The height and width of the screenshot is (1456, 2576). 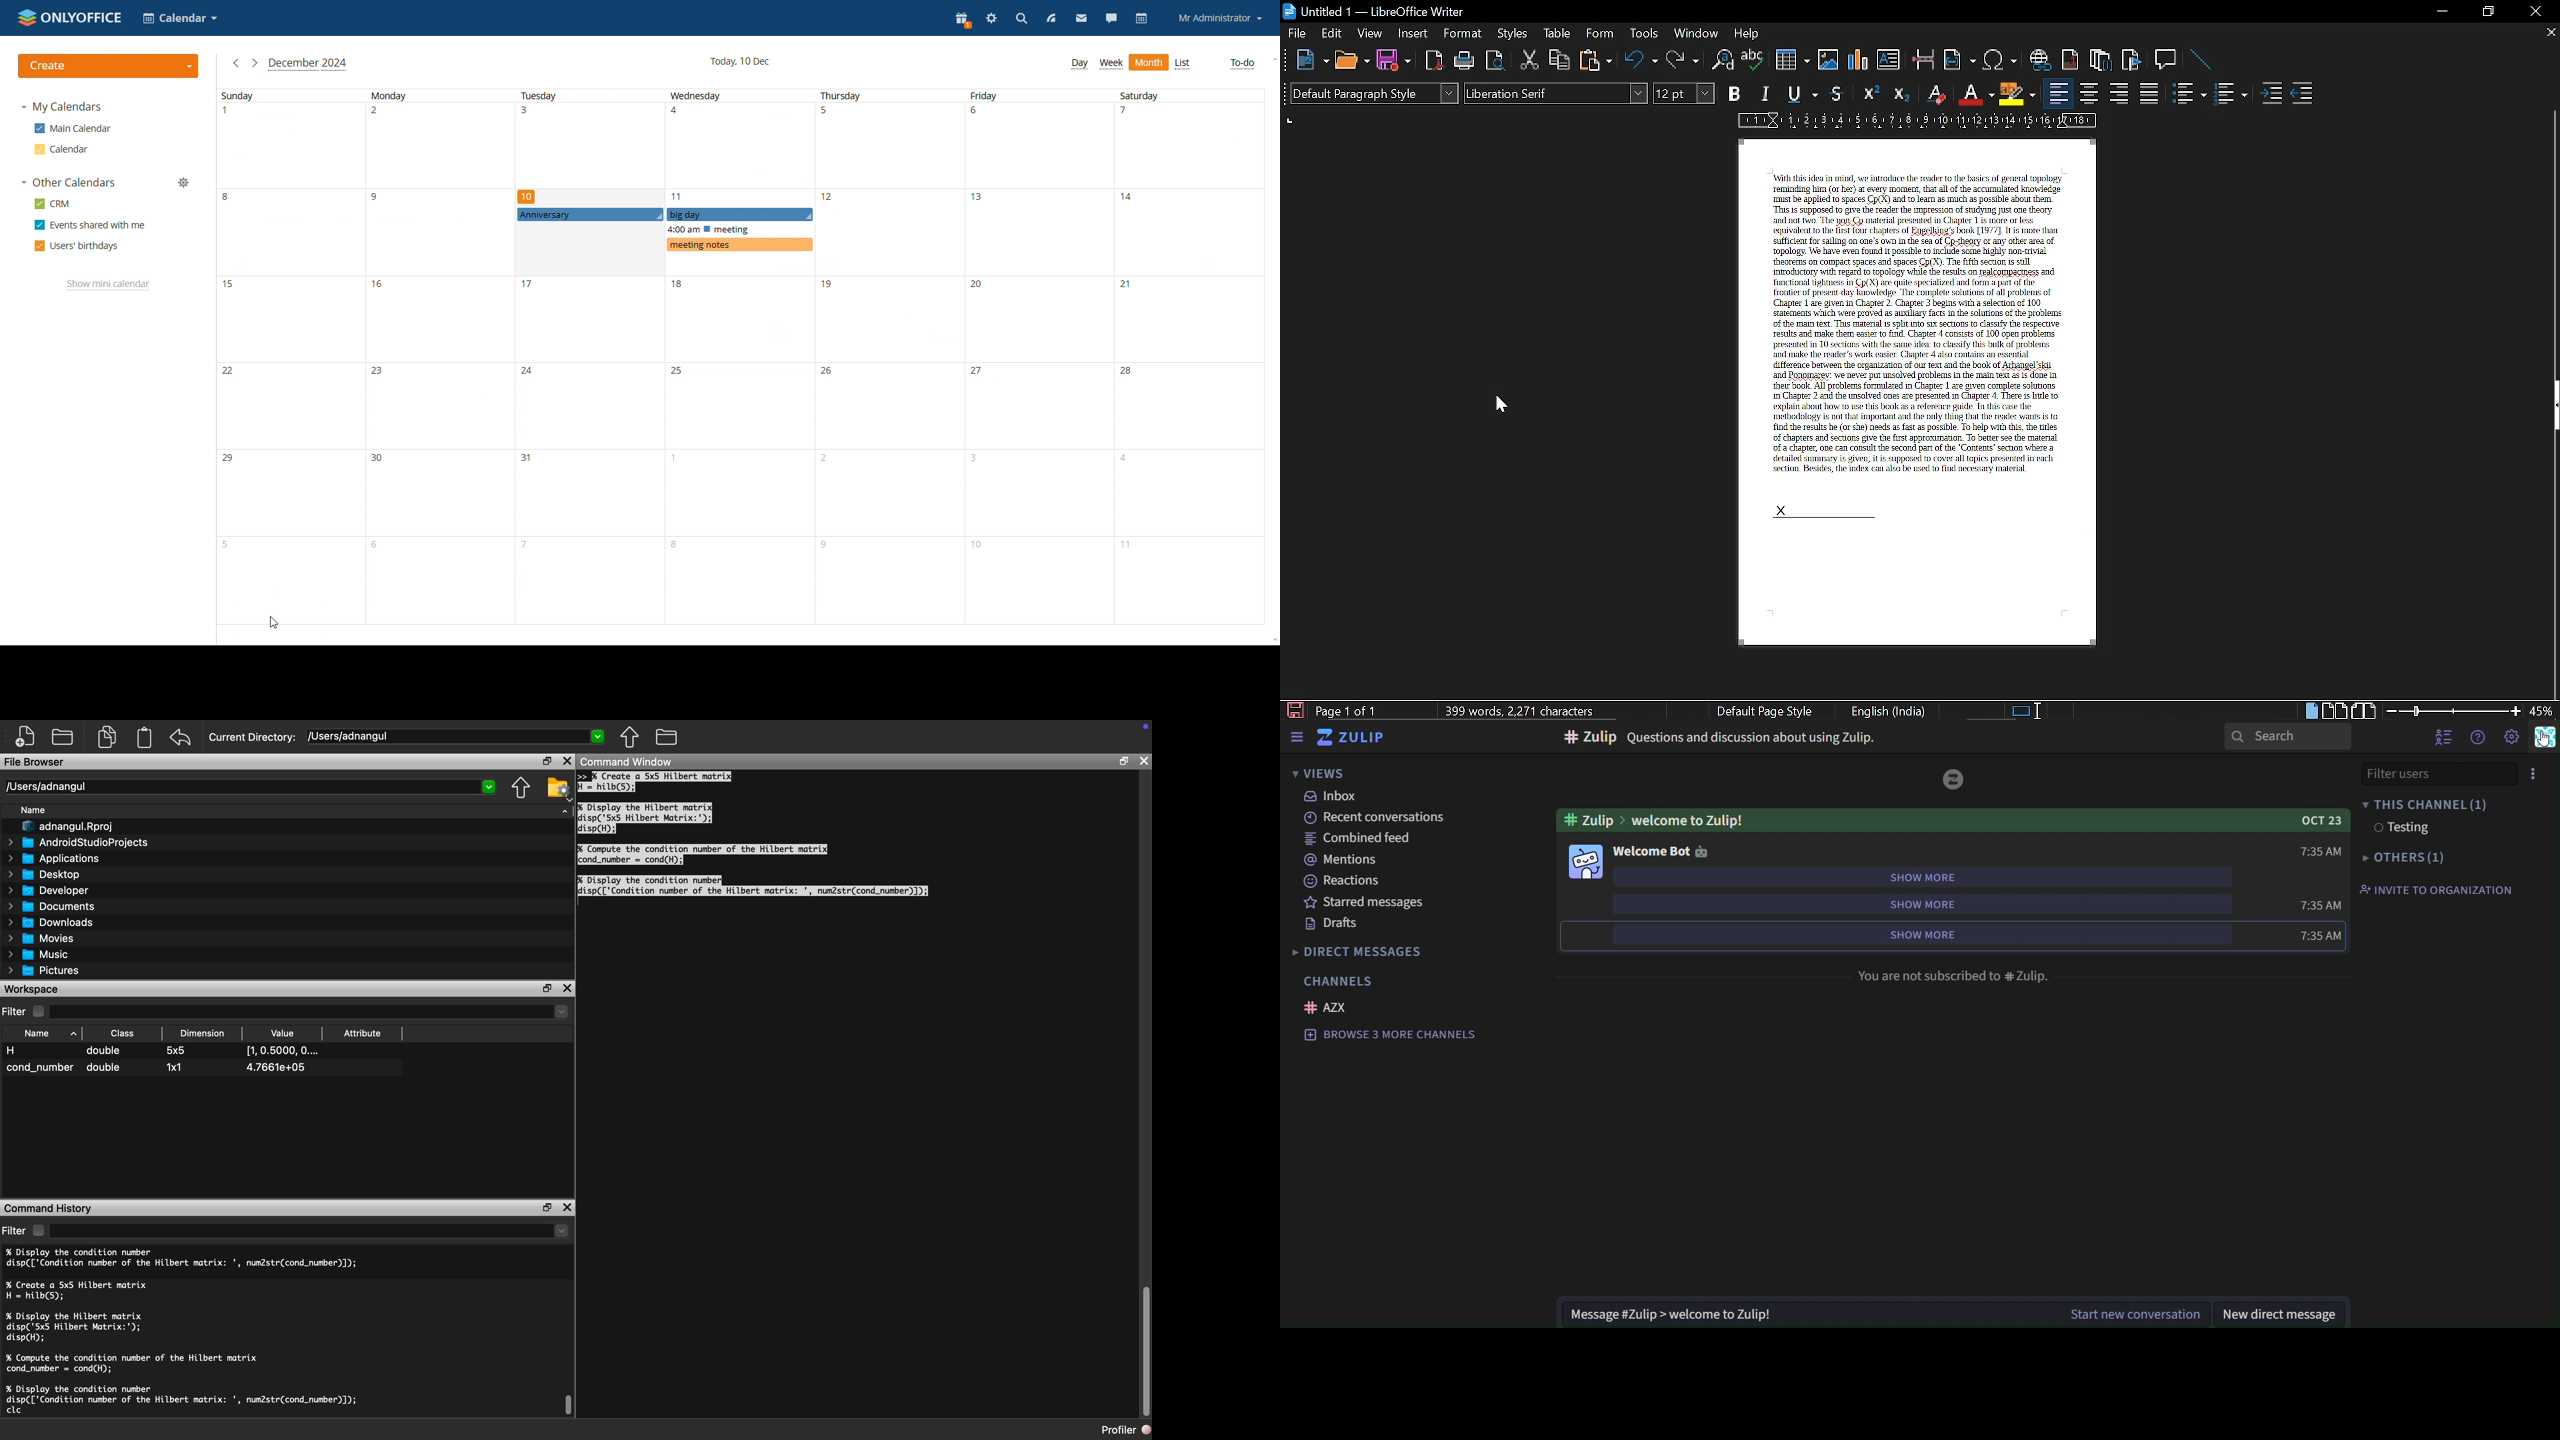 What do you see at coordinates (35, 762) in the screenshot?
I see `File Browser` at bounding box center [35, 762].